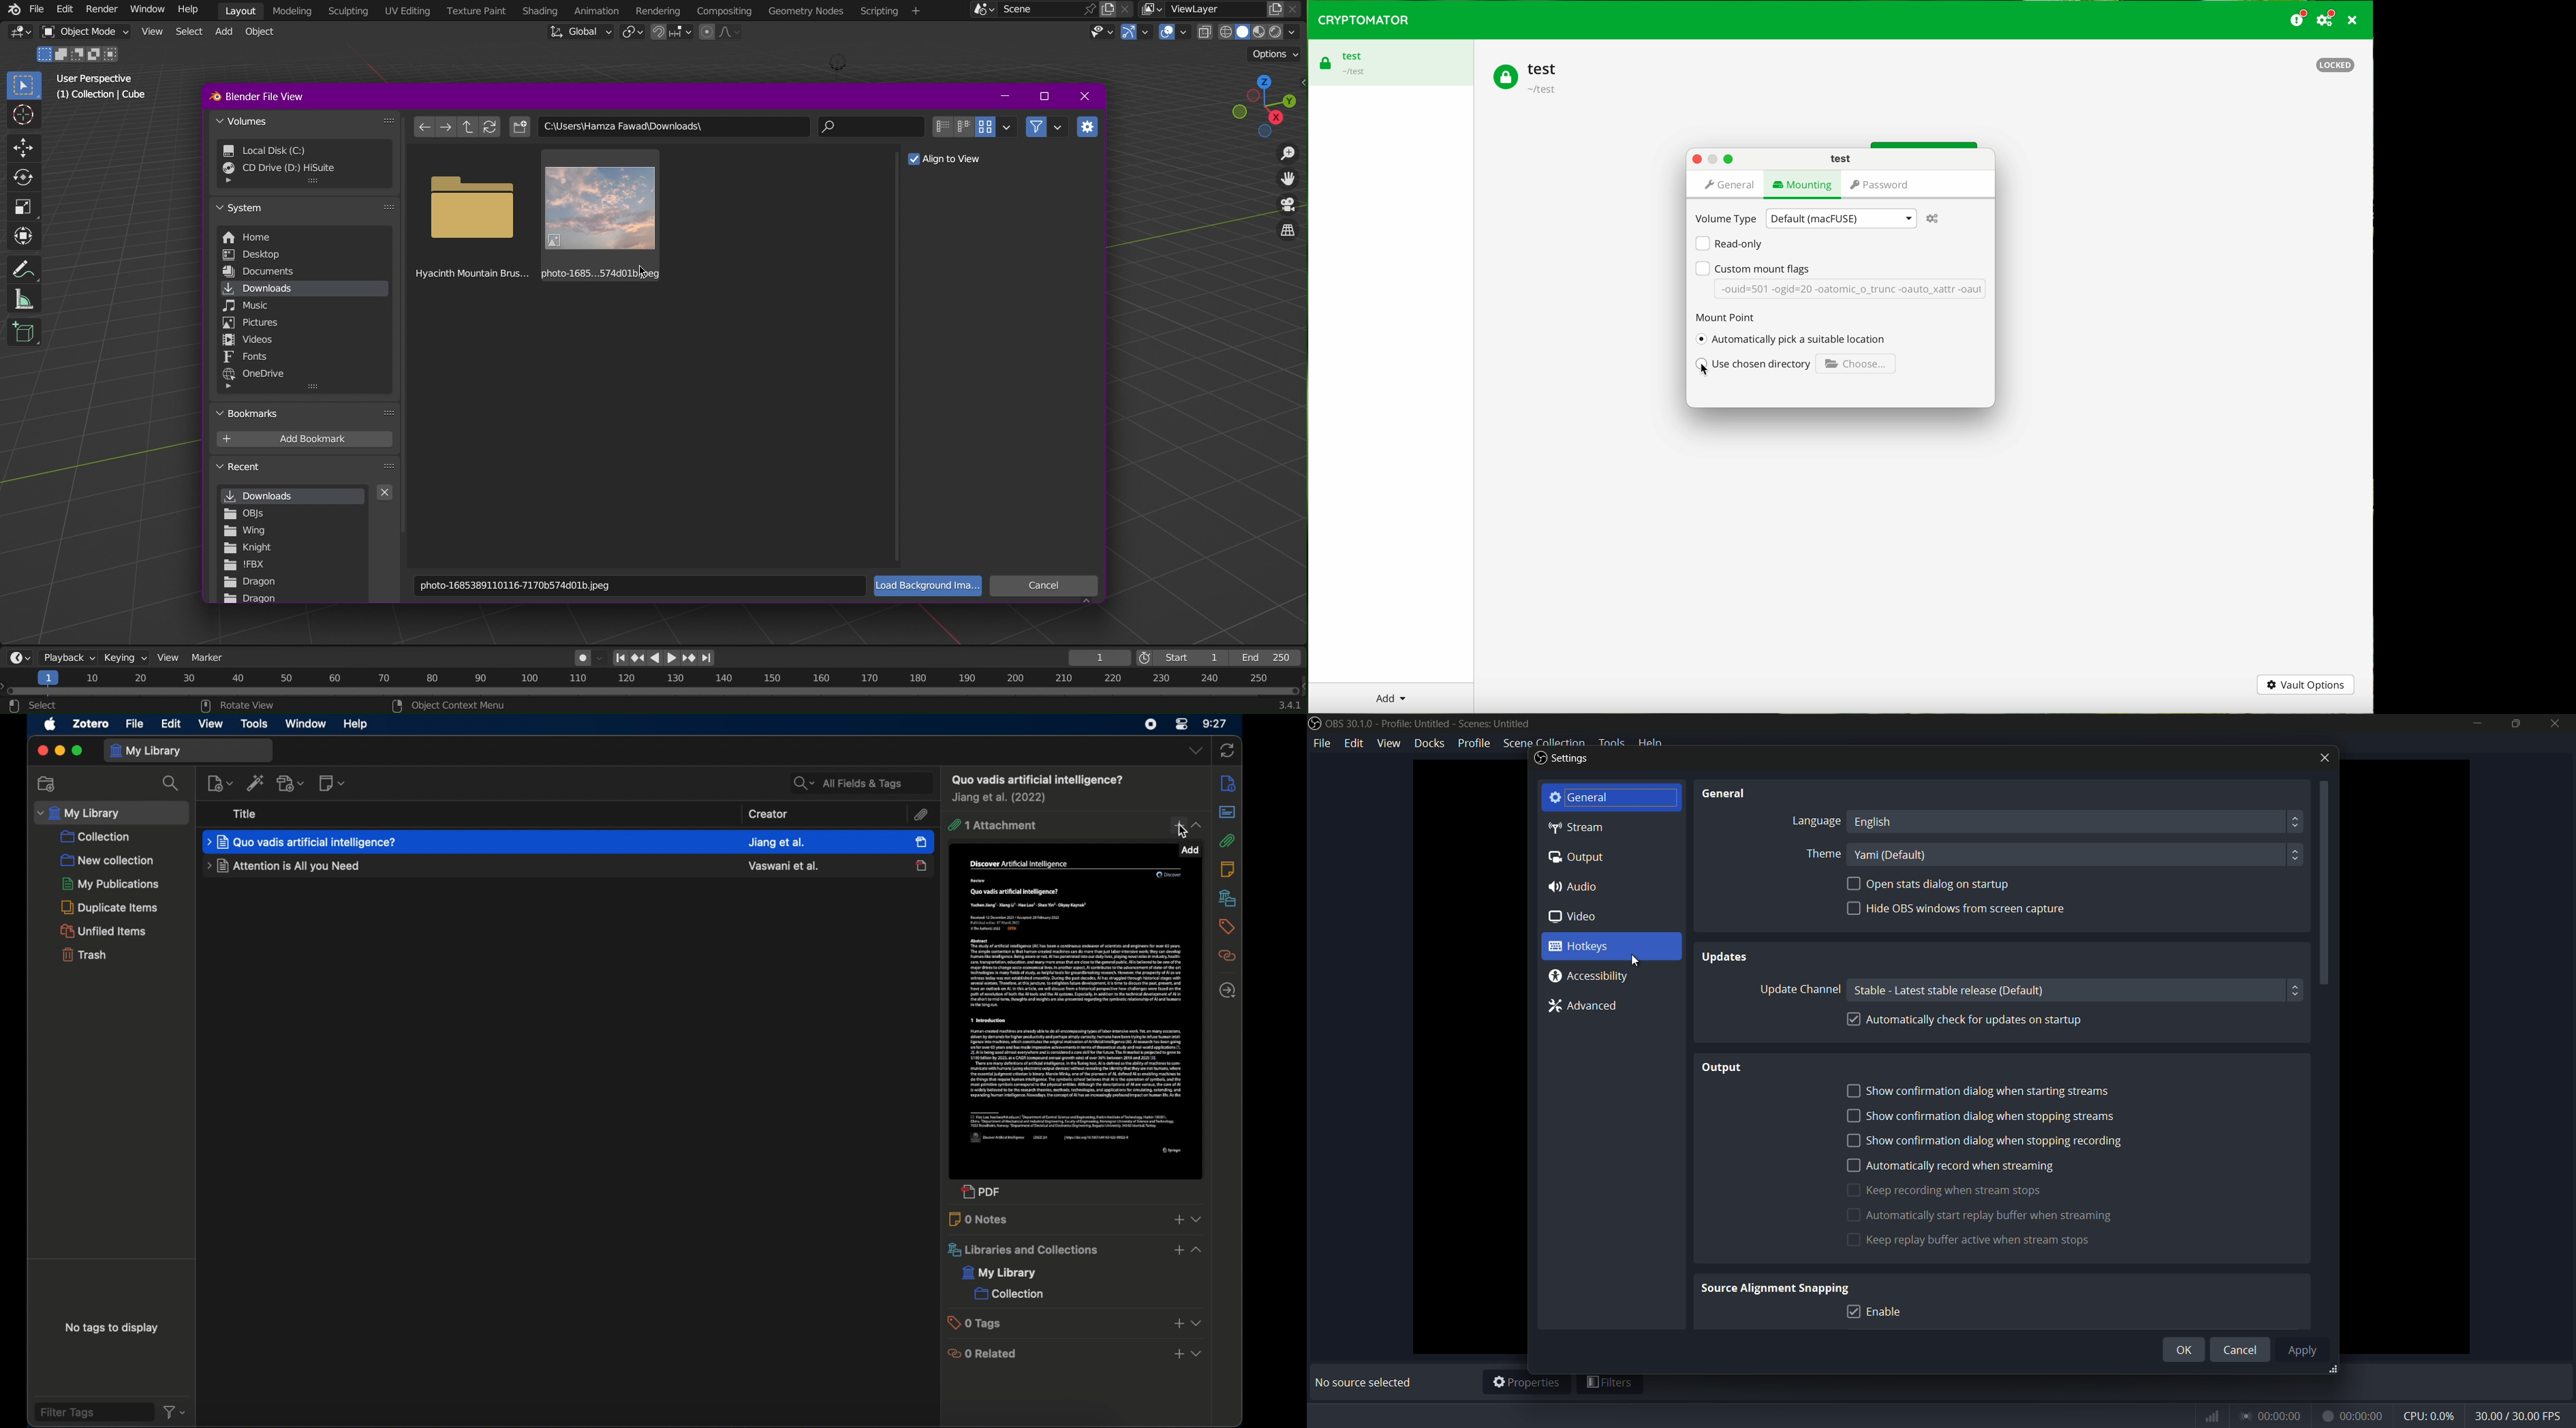 This screenshot has width=2576, height=1428. What do you see at coordinates (1652, 742) in the screenshot?
I see `help menu` at bounding box center [1652, 742].